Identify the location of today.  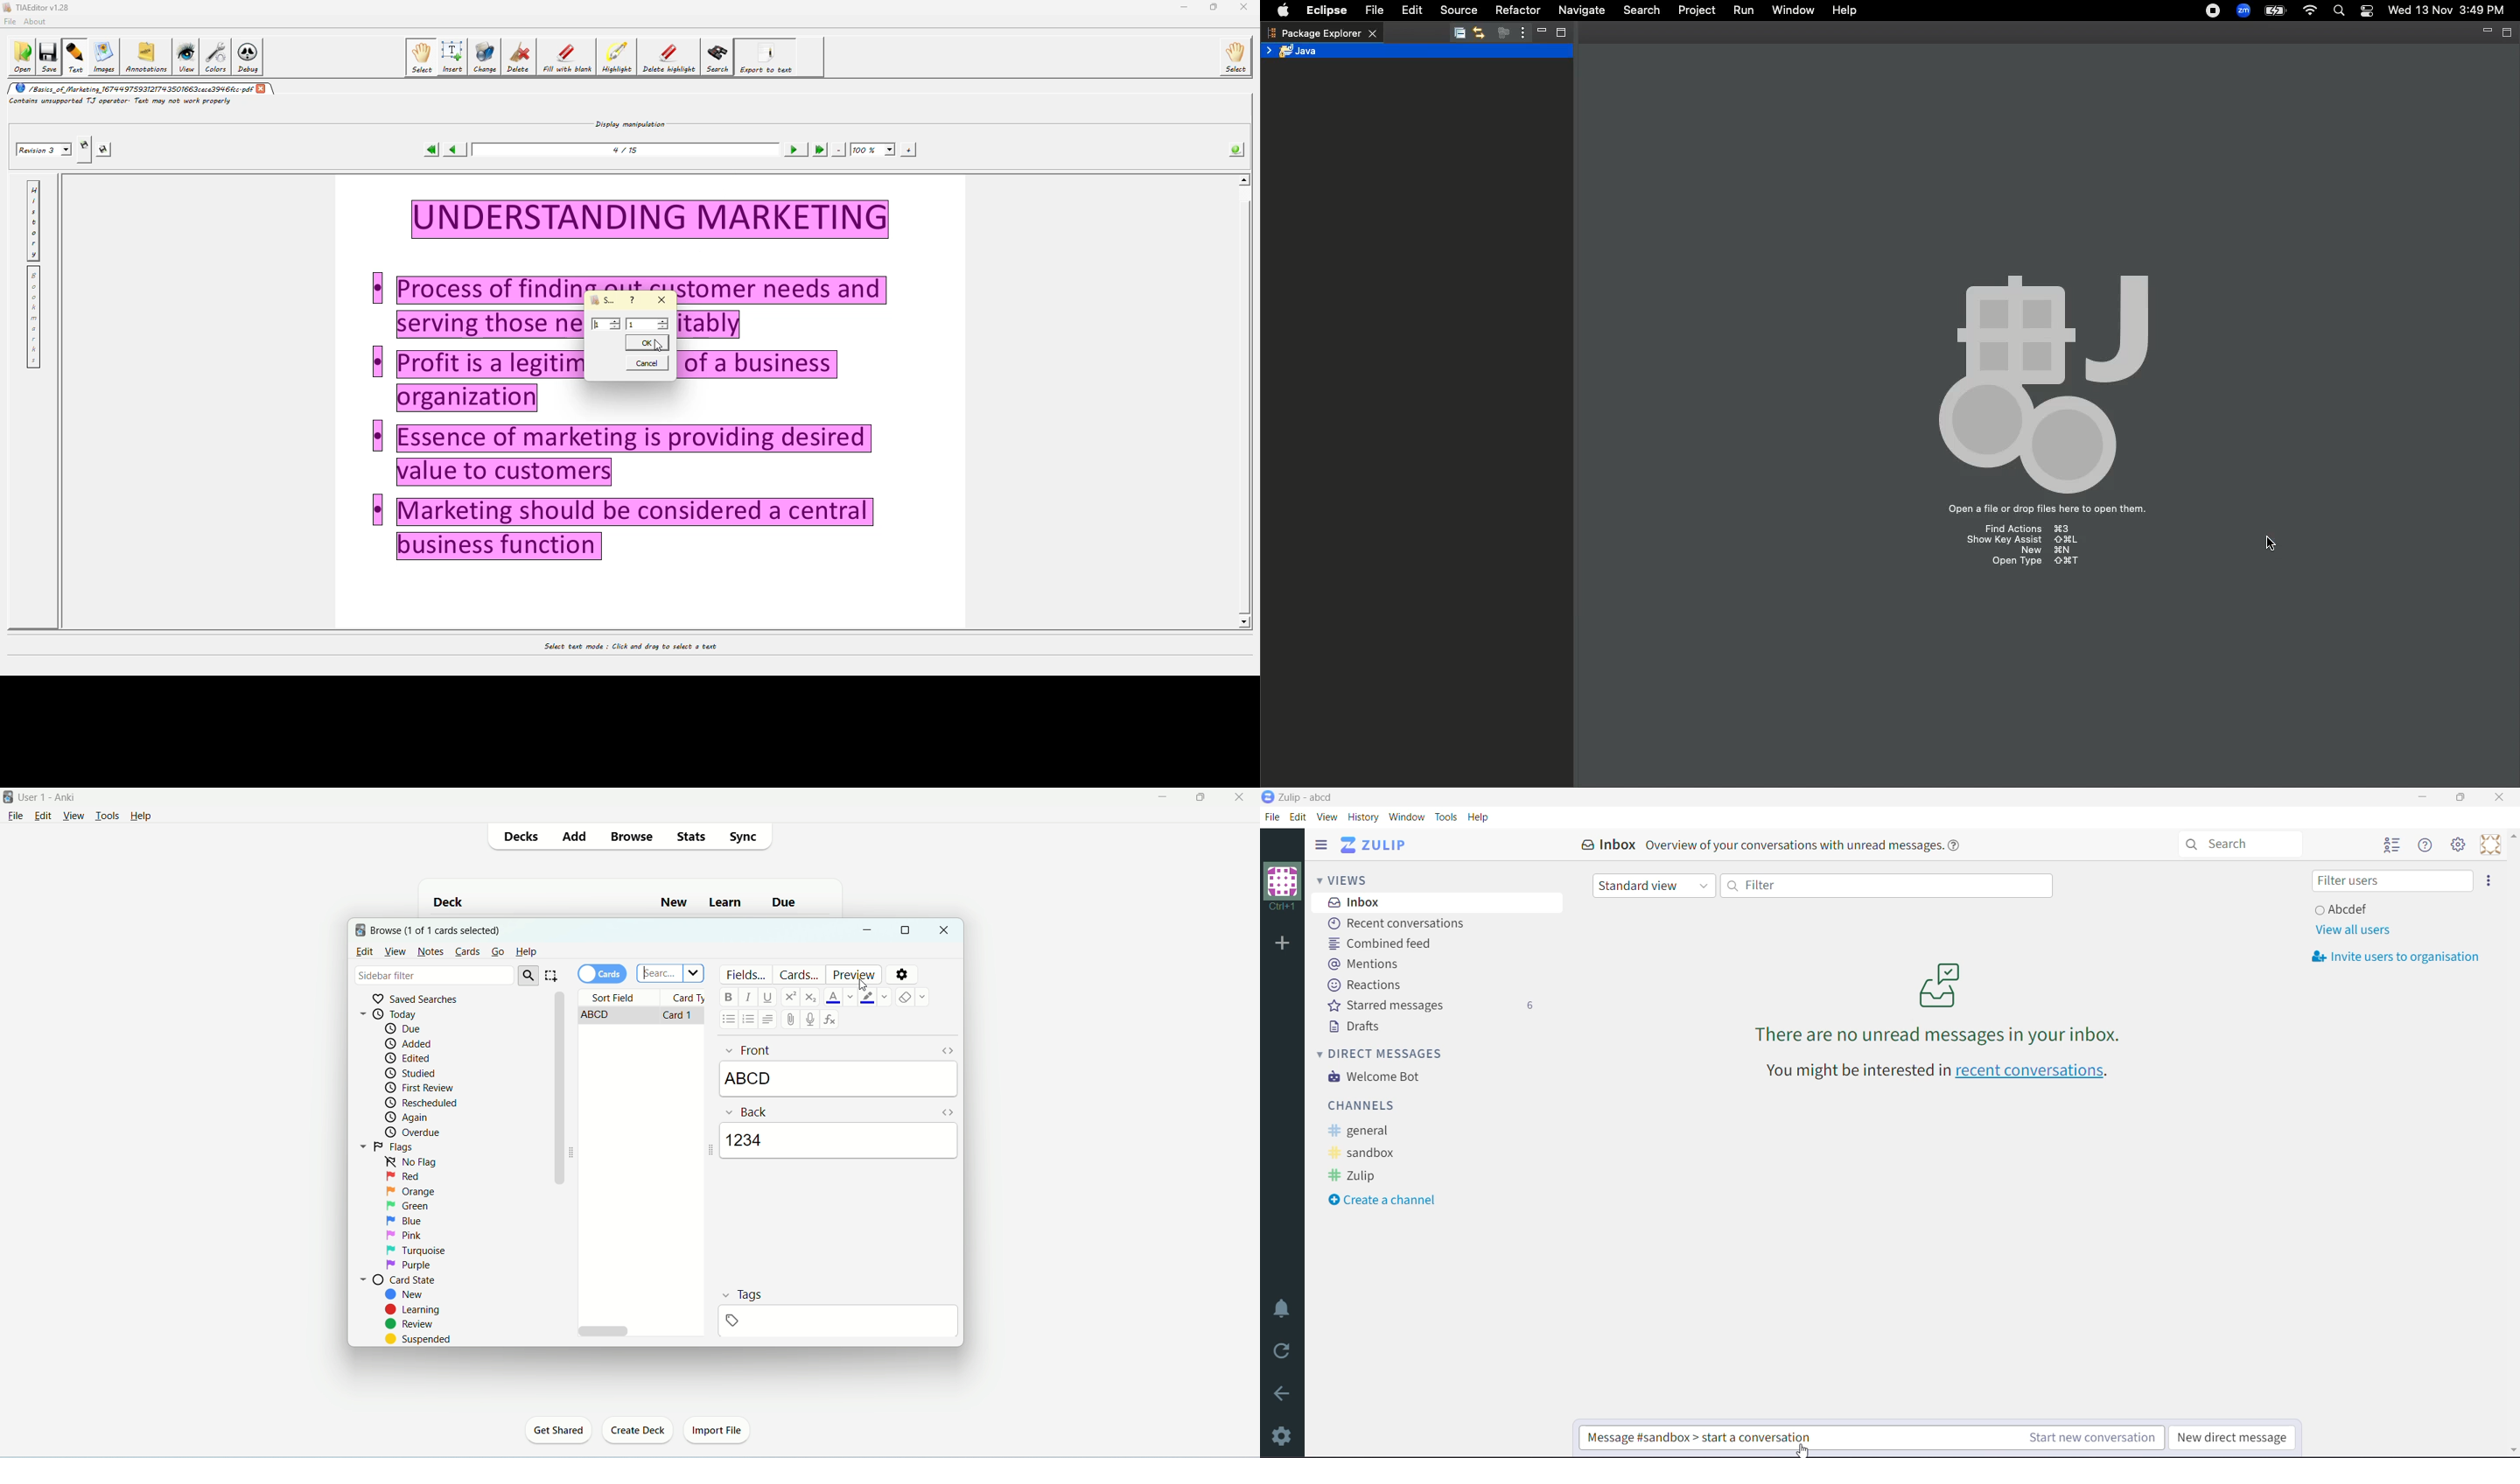
(404, 1013).